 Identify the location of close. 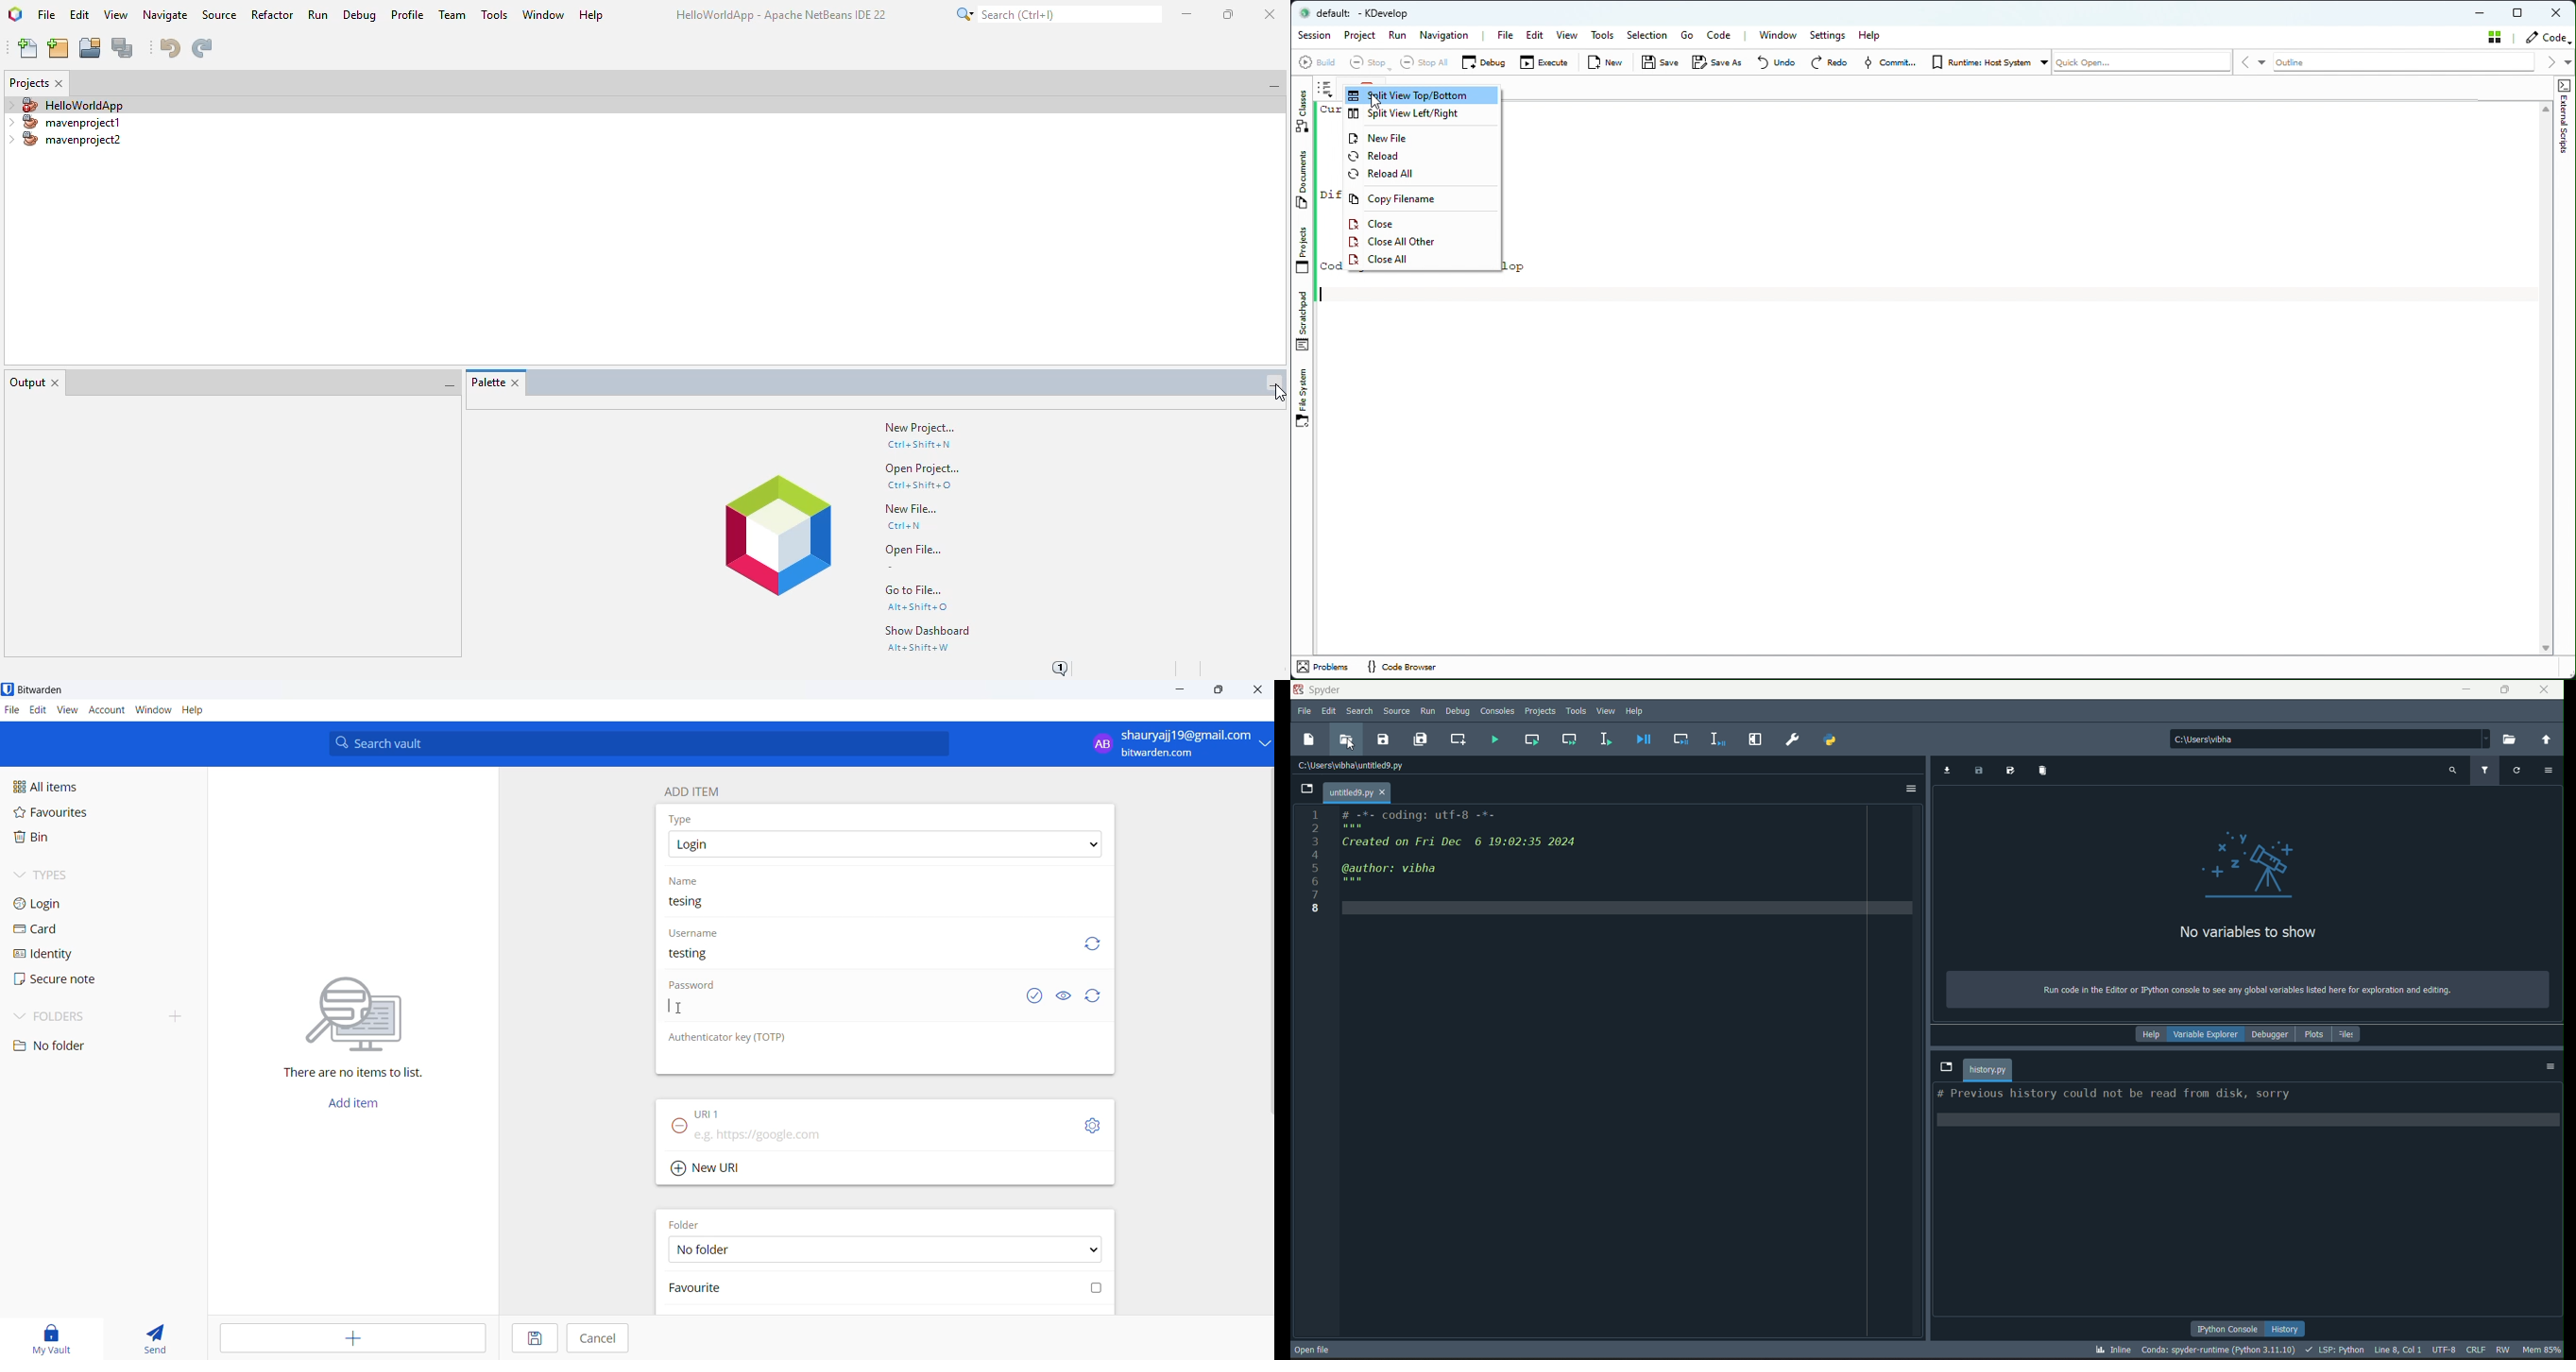
(2544, 690).